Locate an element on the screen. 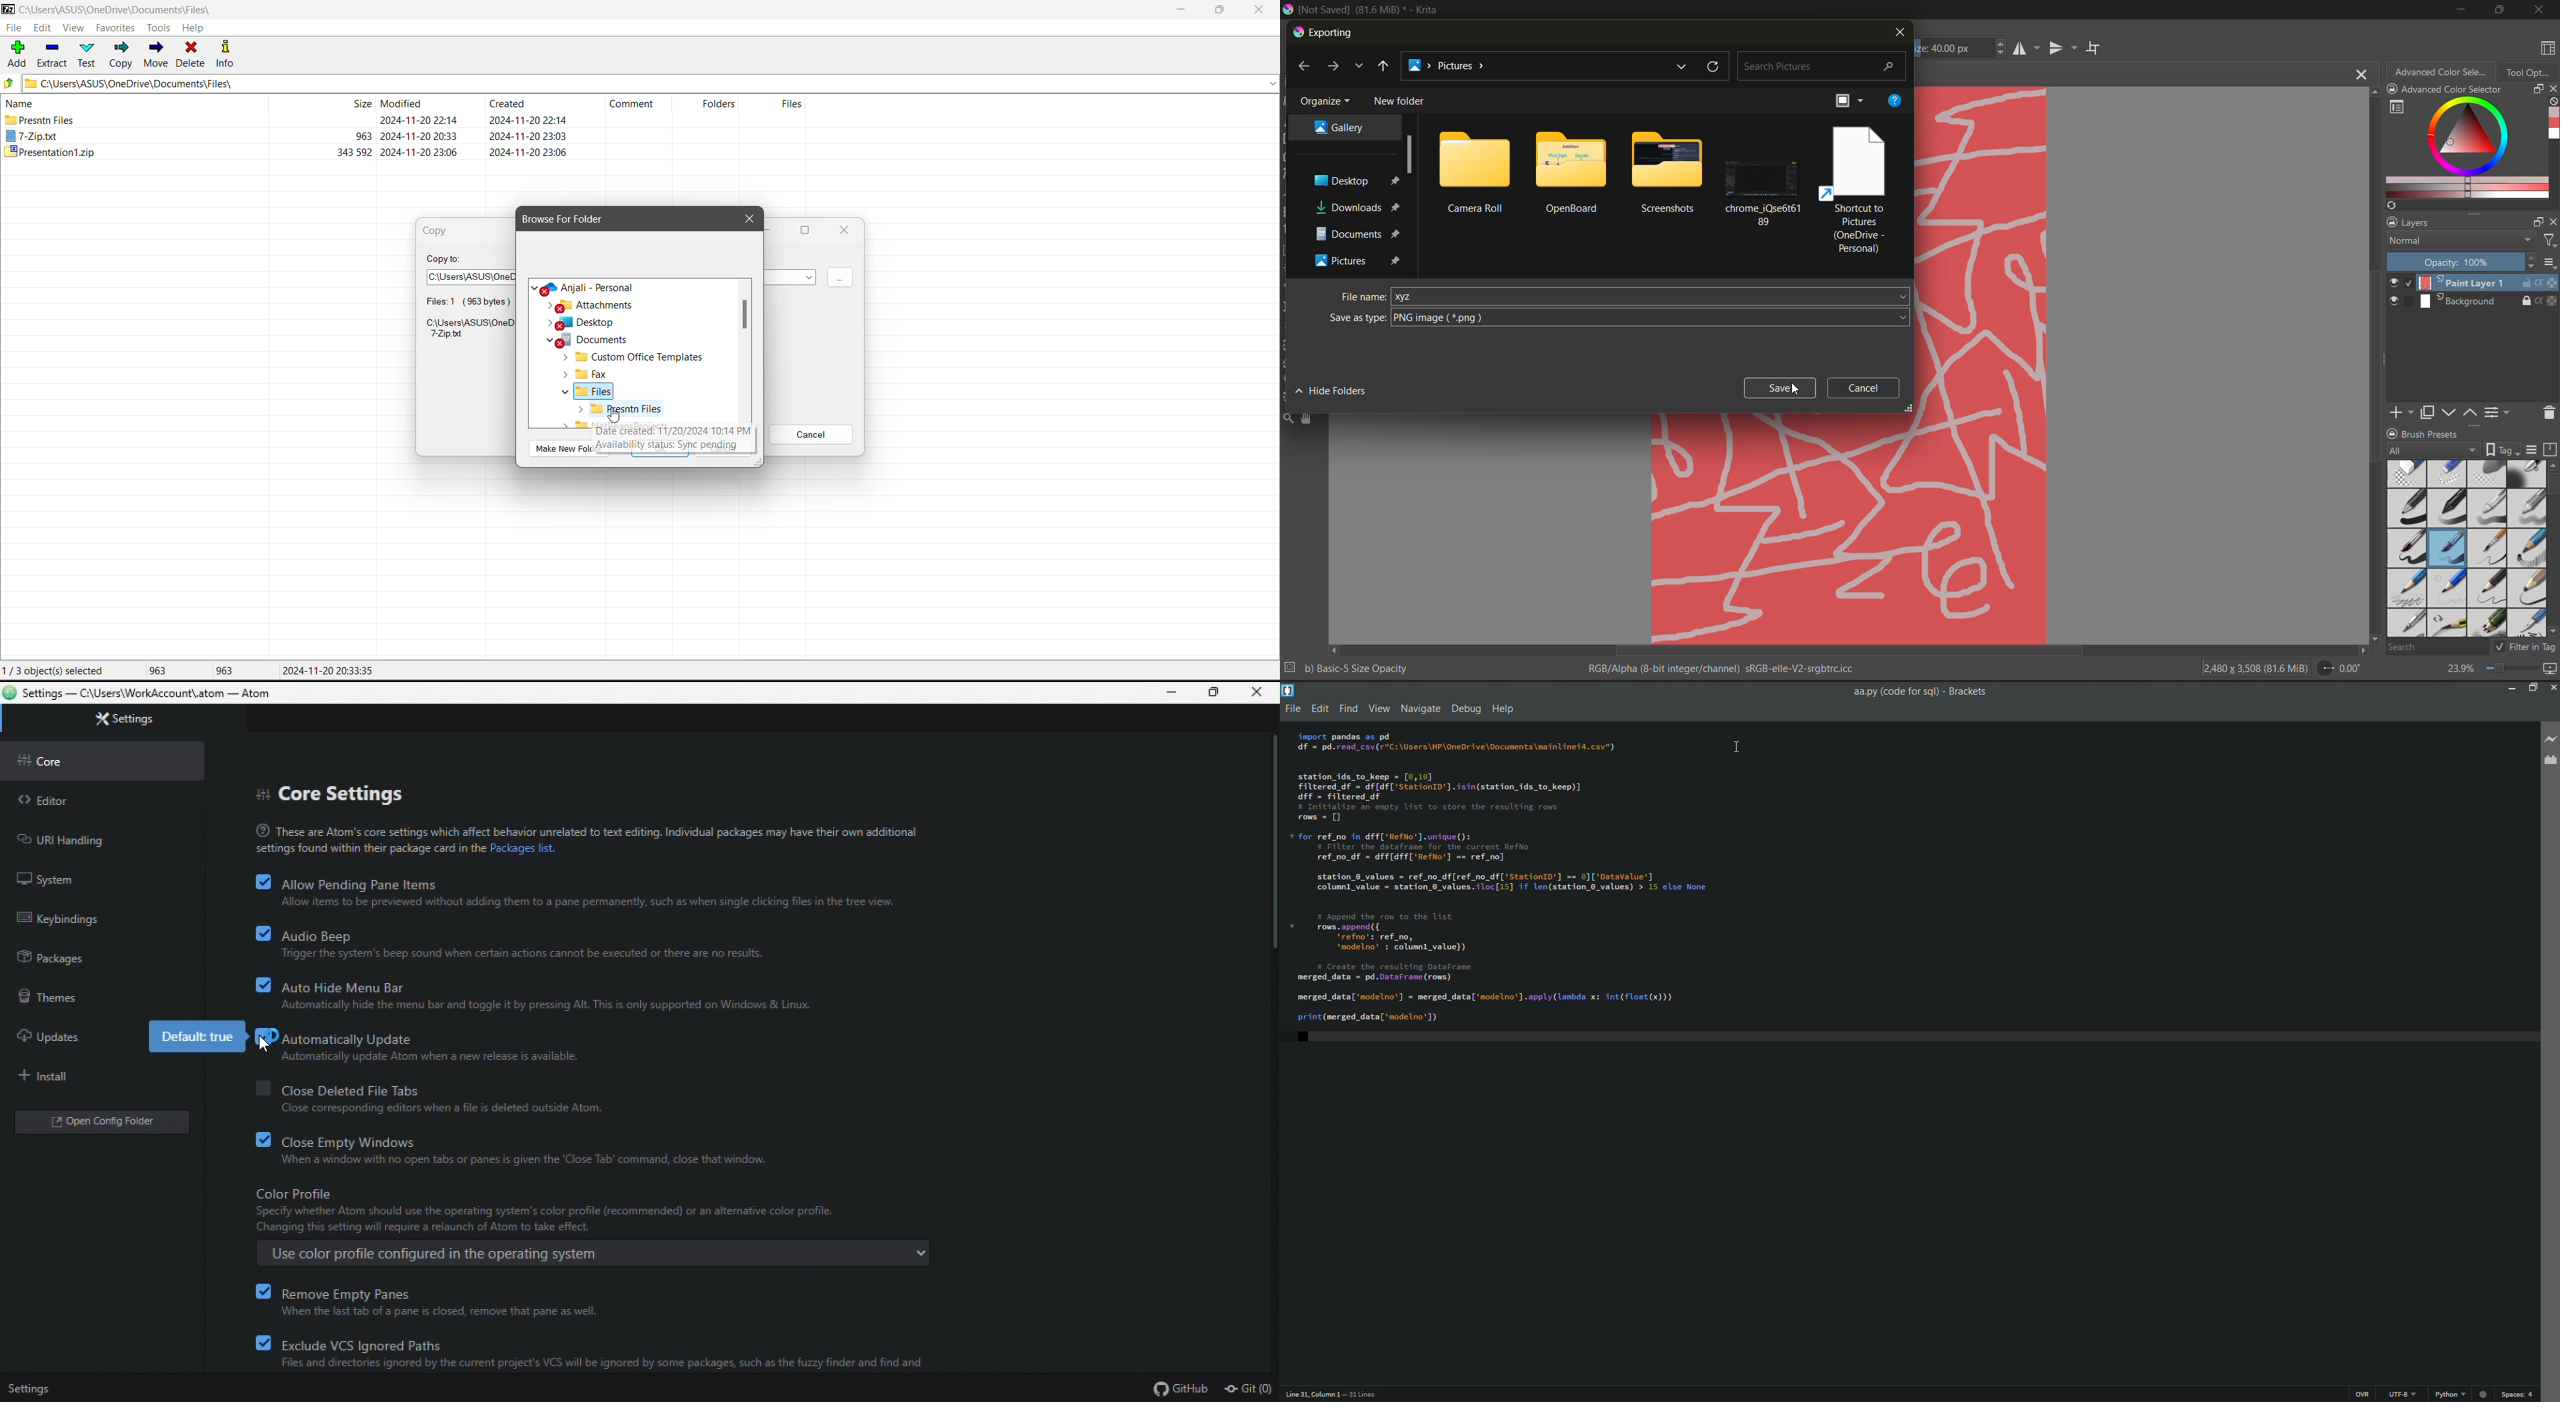 The height and width of the screenshot is (1428, 2576). mask down is located at coordinates (2449, 413).